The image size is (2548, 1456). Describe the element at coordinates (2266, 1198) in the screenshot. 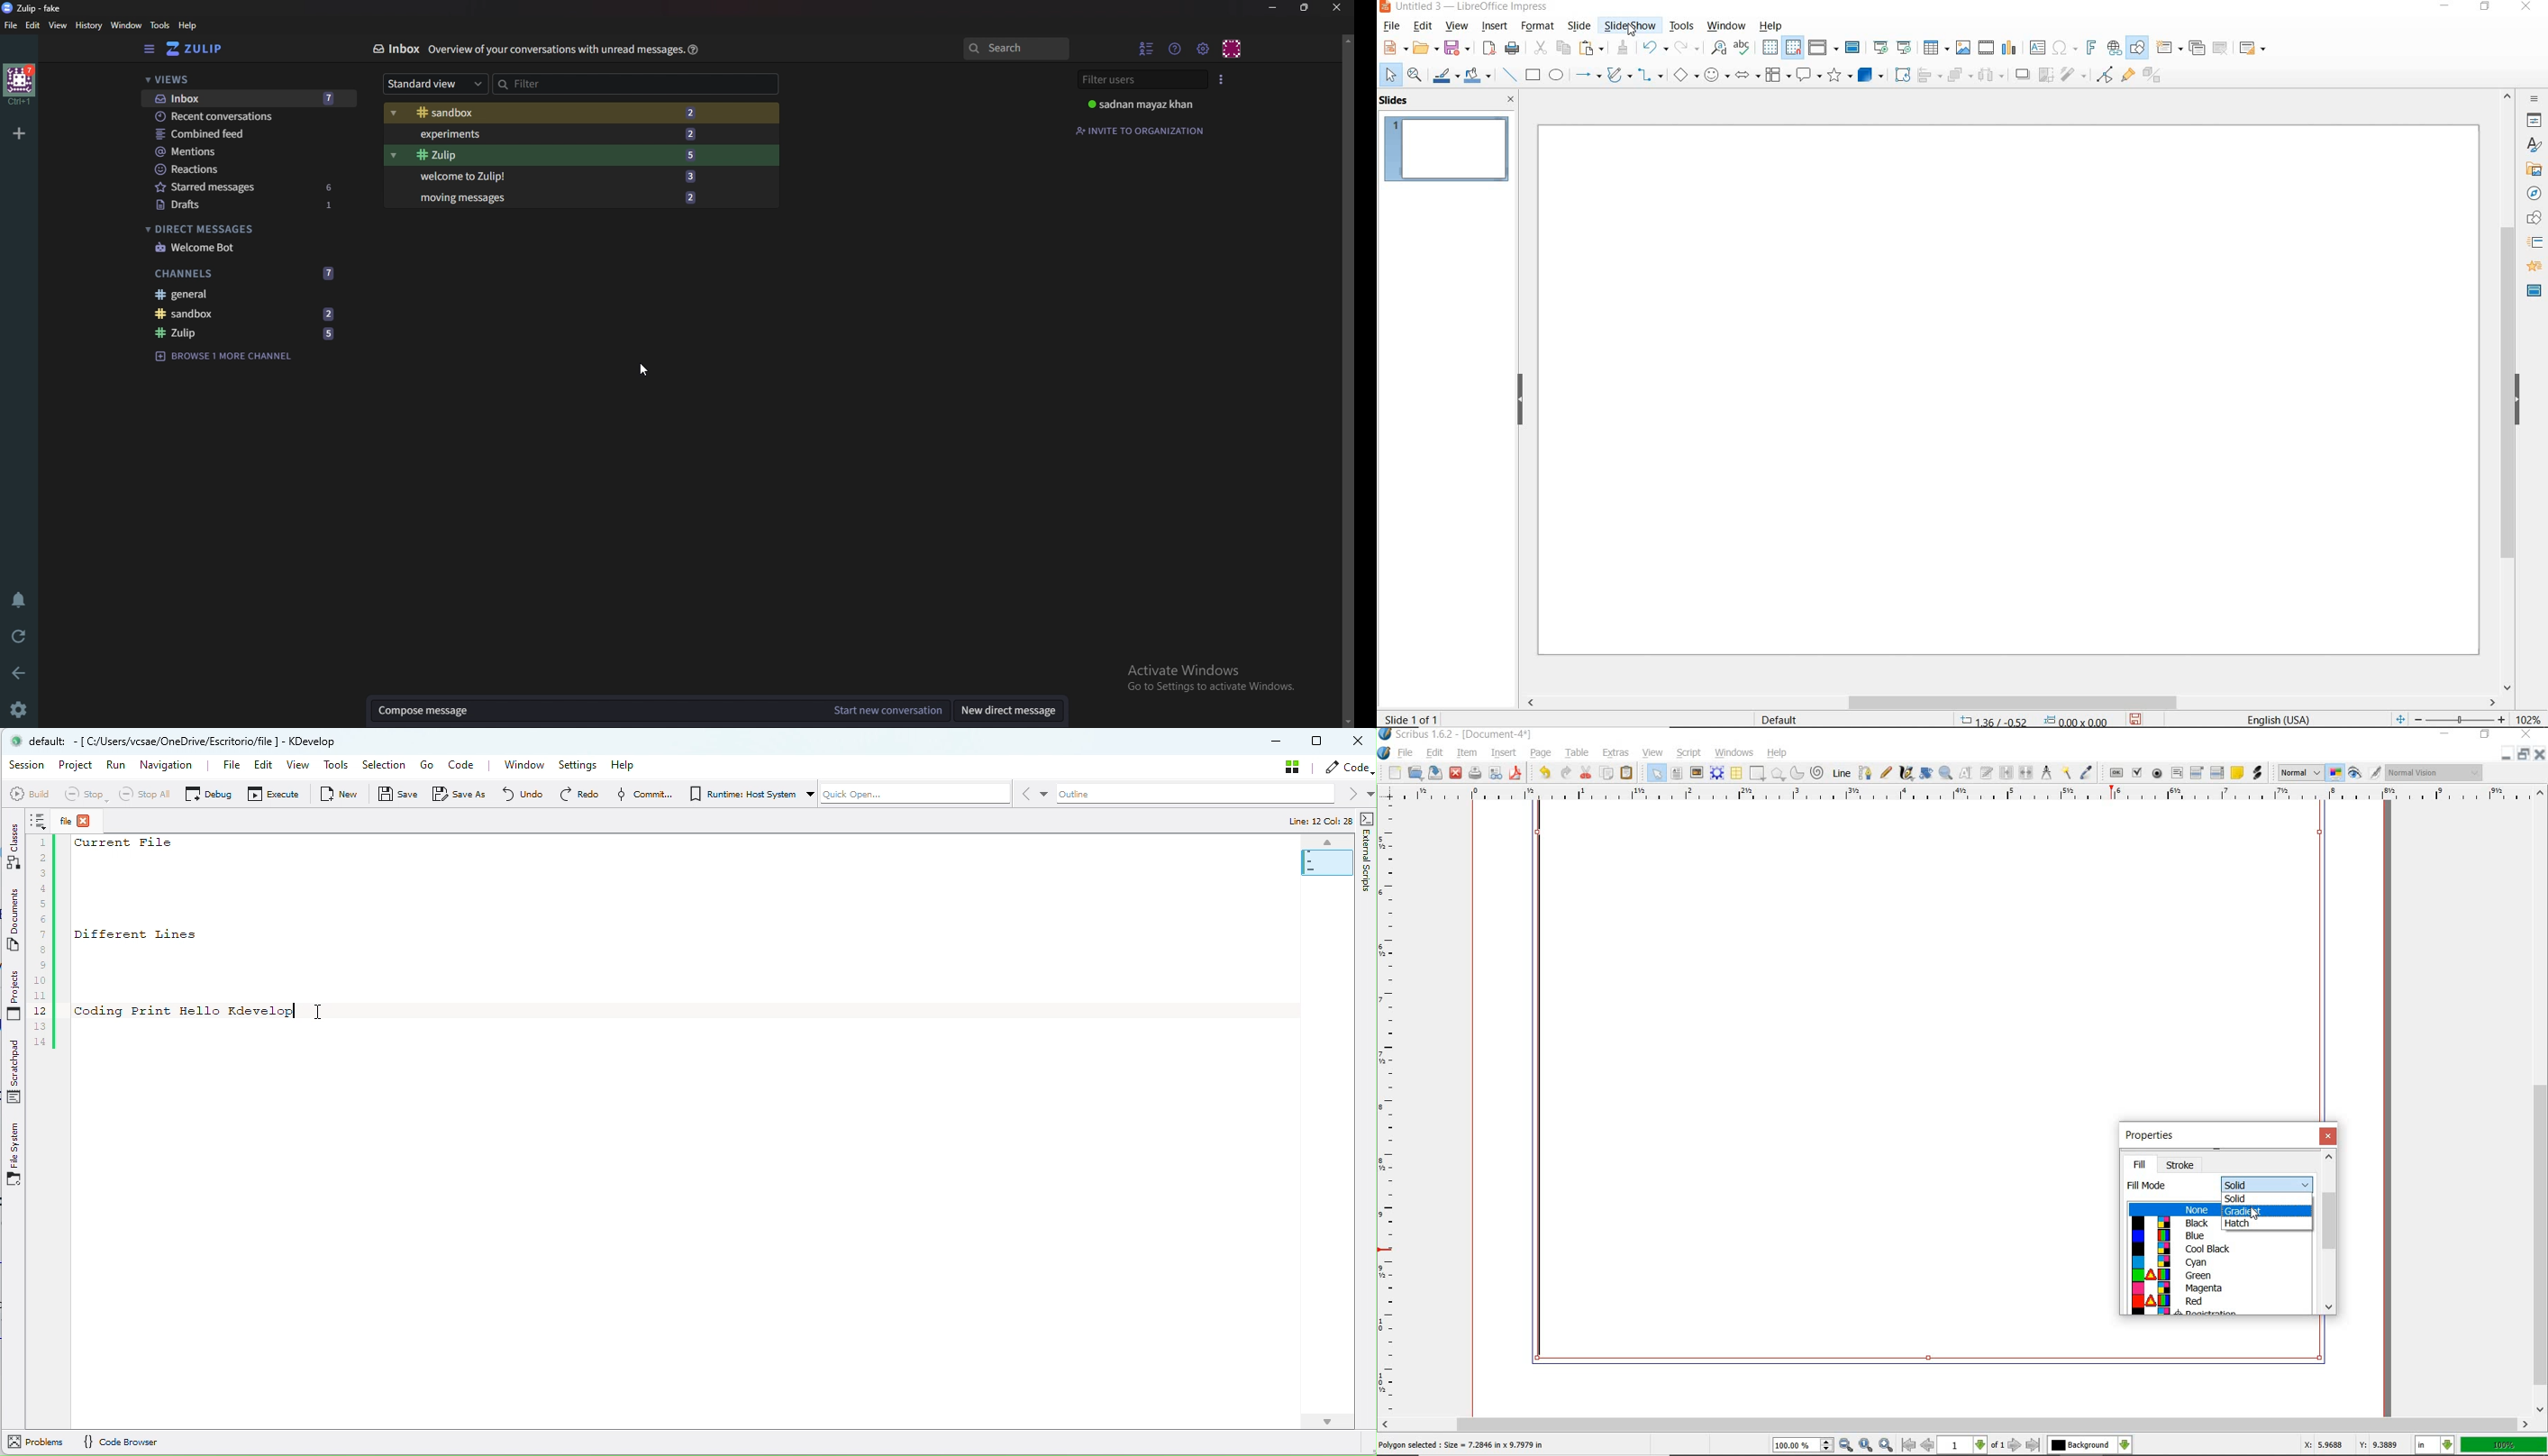

I see `solid` at that location.